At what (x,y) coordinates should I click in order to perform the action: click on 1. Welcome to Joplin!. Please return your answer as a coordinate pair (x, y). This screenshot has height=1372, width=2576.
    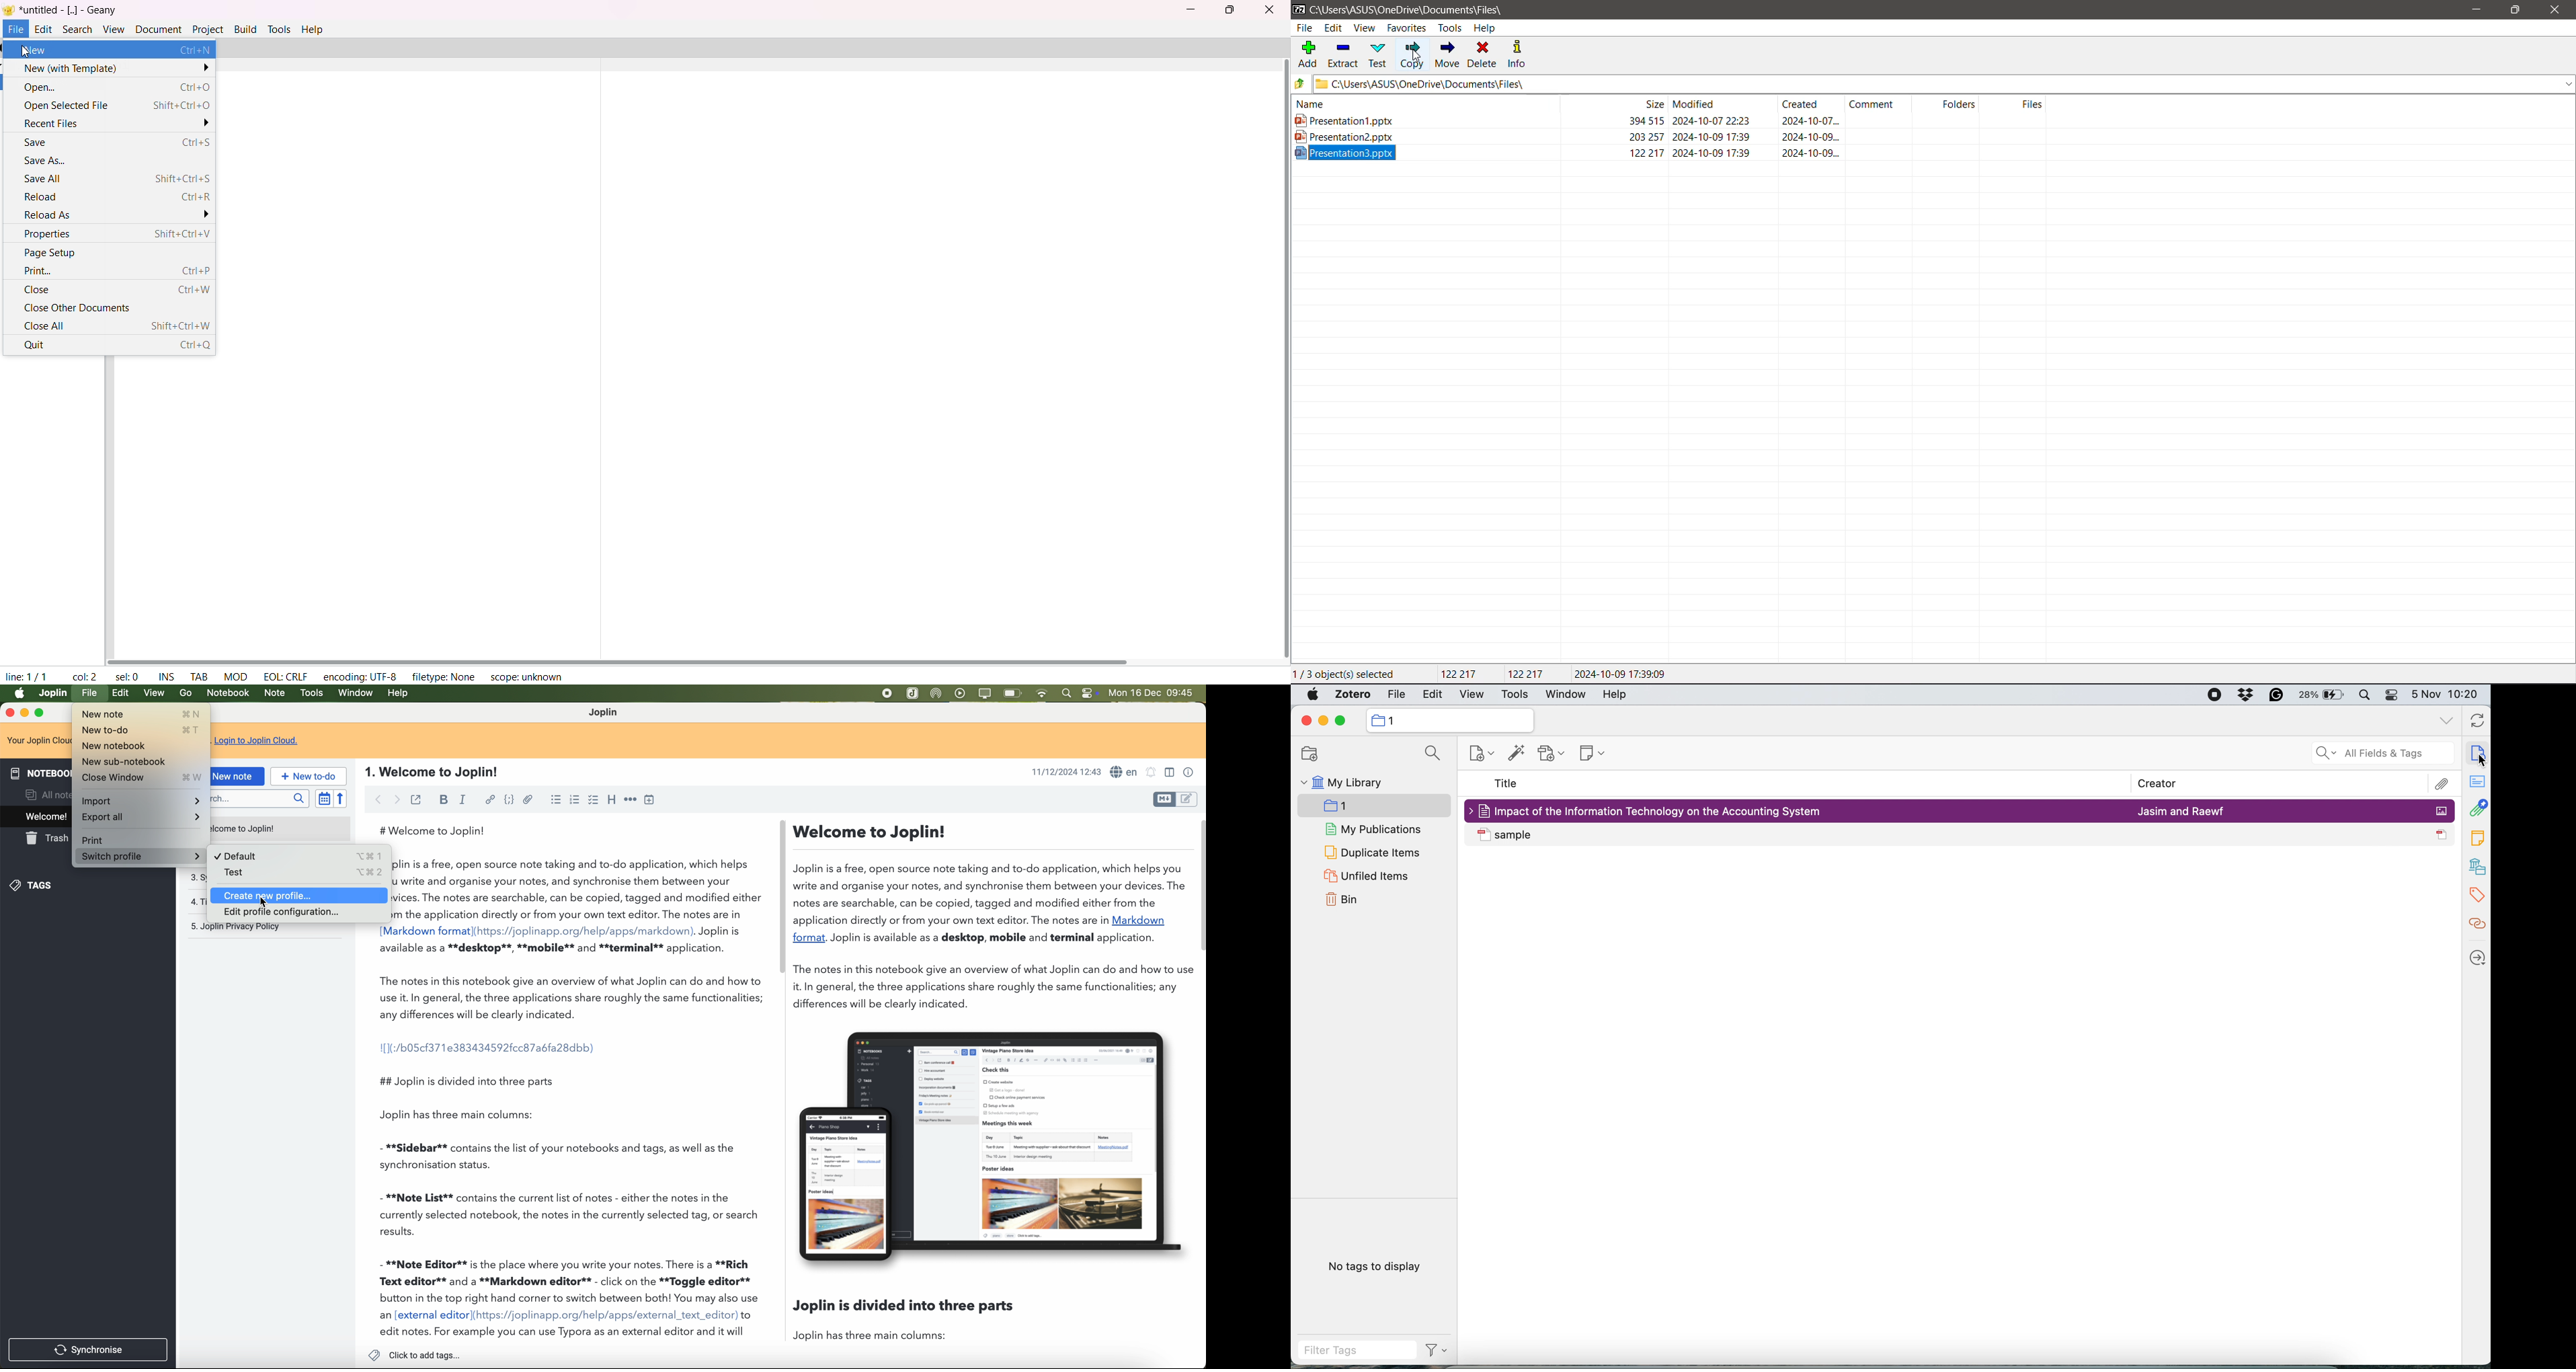
    Looking at the image, I should click on (437, 772).